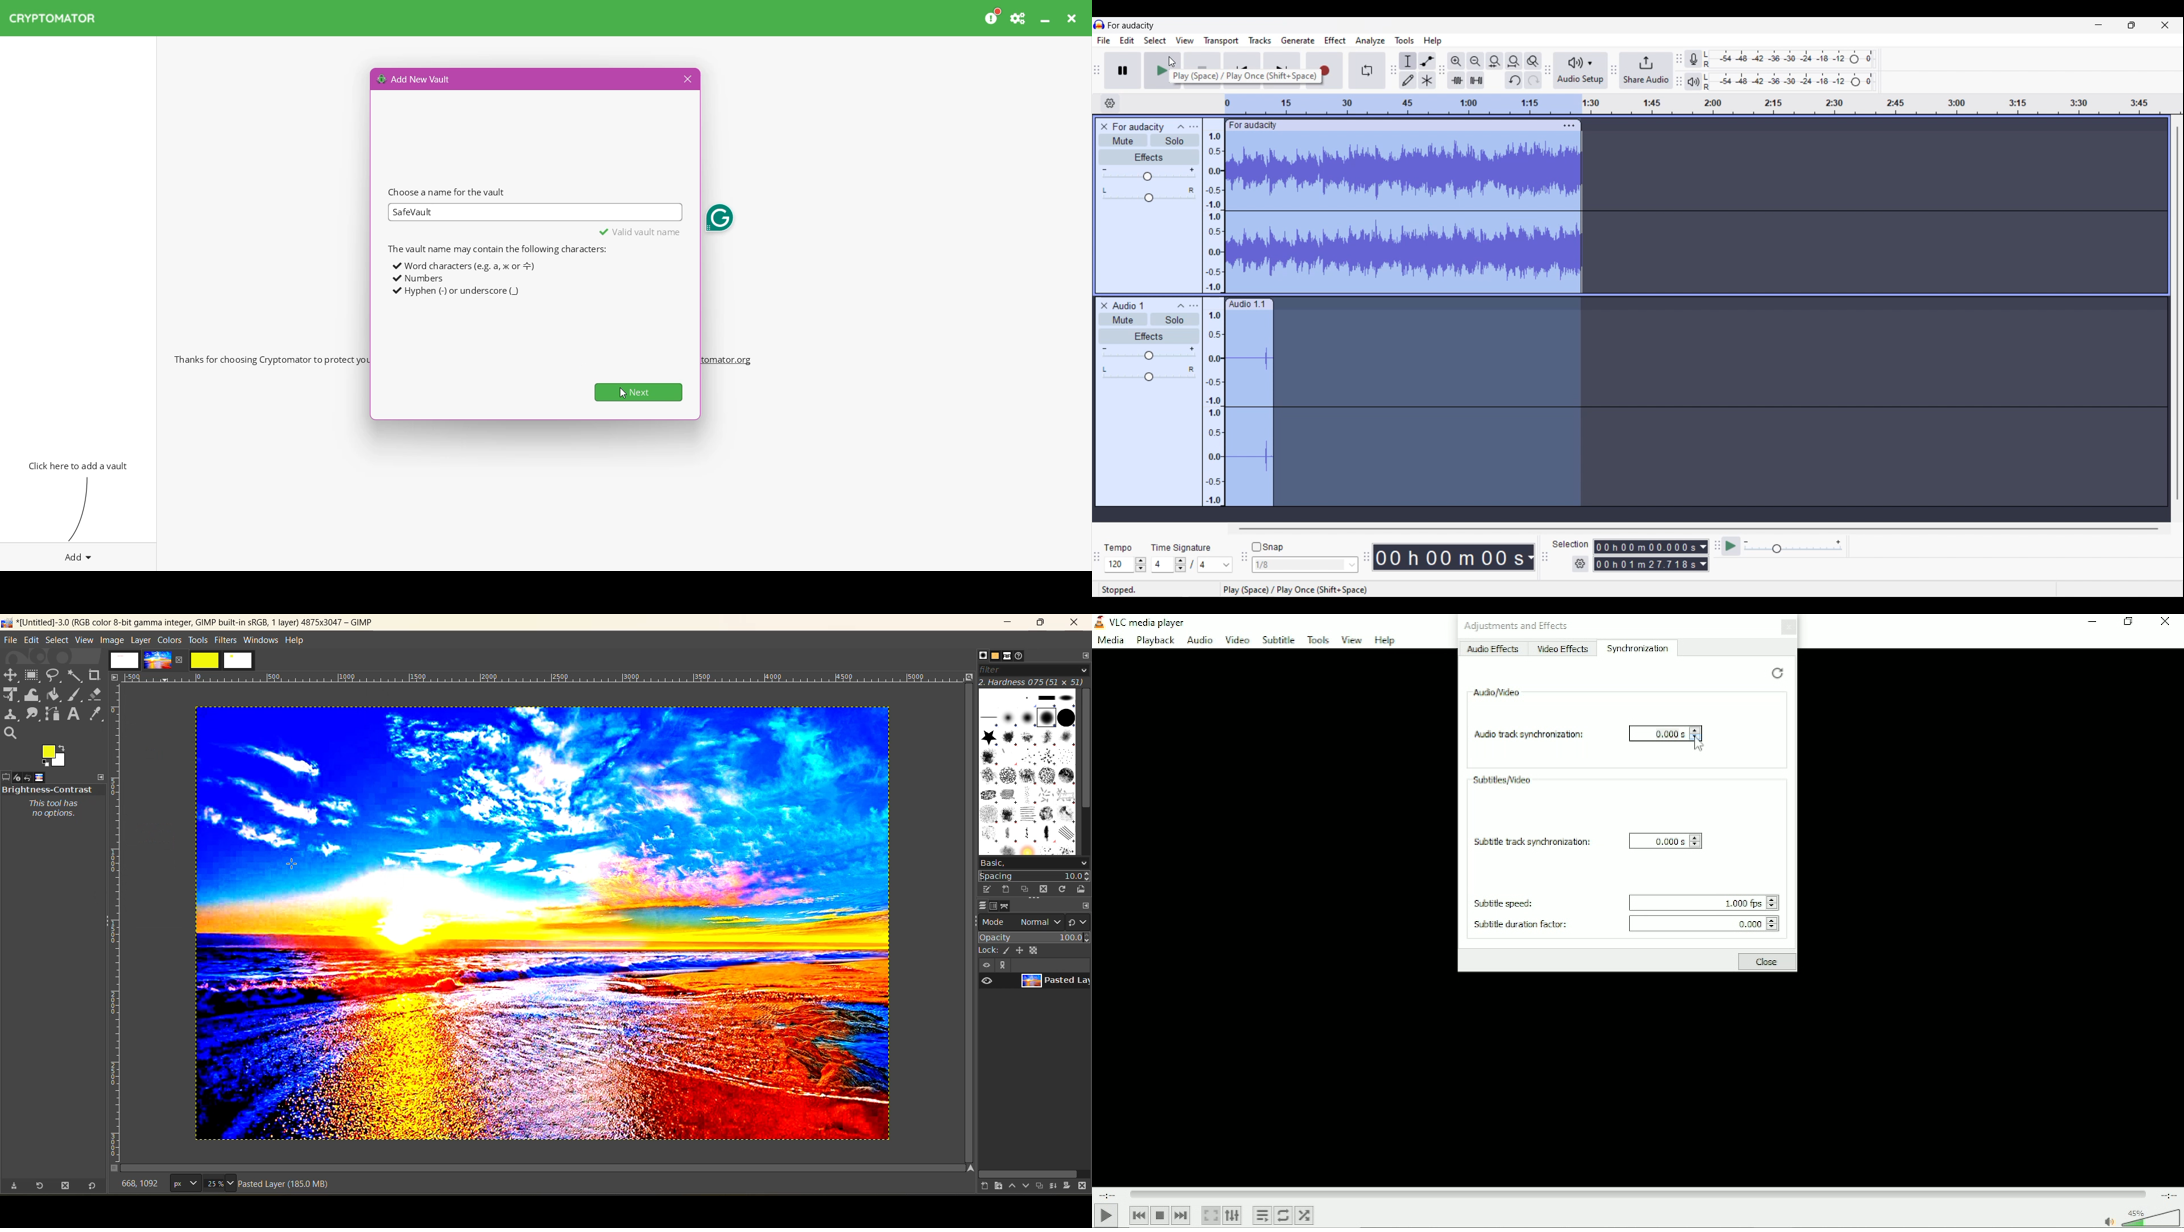 The image size is (2184, 1232). Describe the element at coordinates (1181, 126) in the screenshot. I see `Collapse` at that location.